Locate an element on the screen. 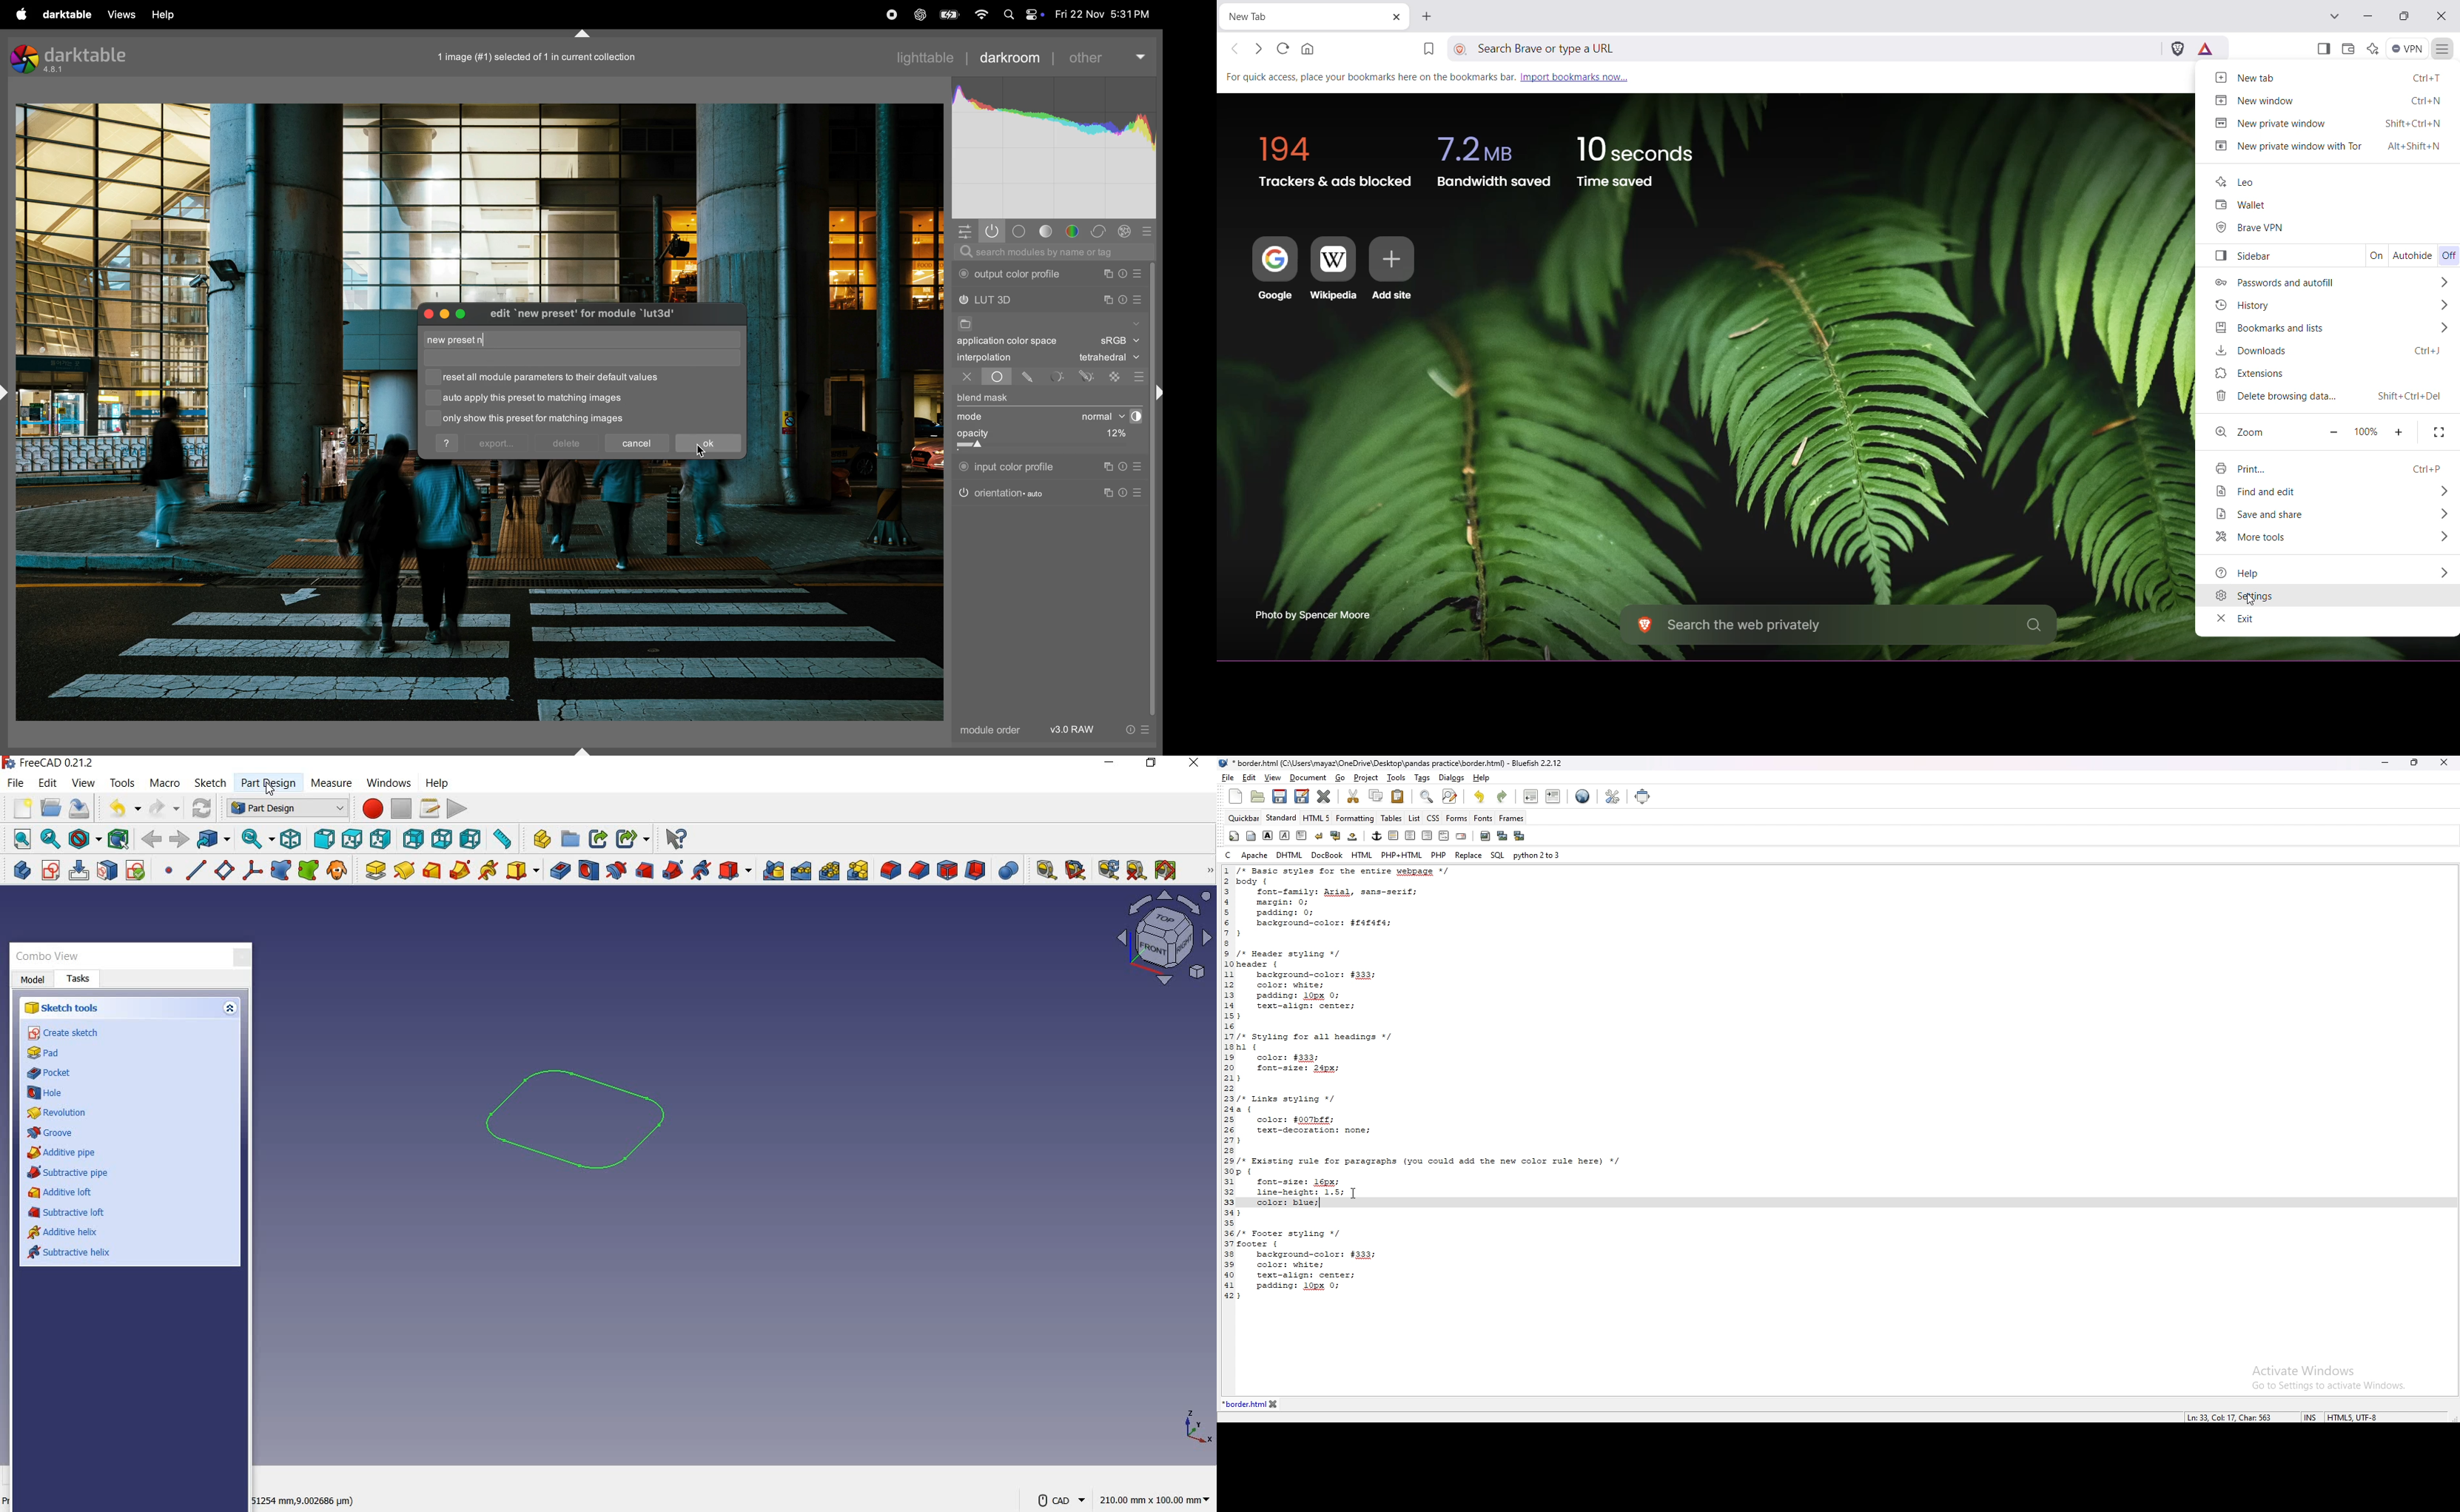 The image size is (2464, 1512). checkbox is located at coordinates (430, 418).